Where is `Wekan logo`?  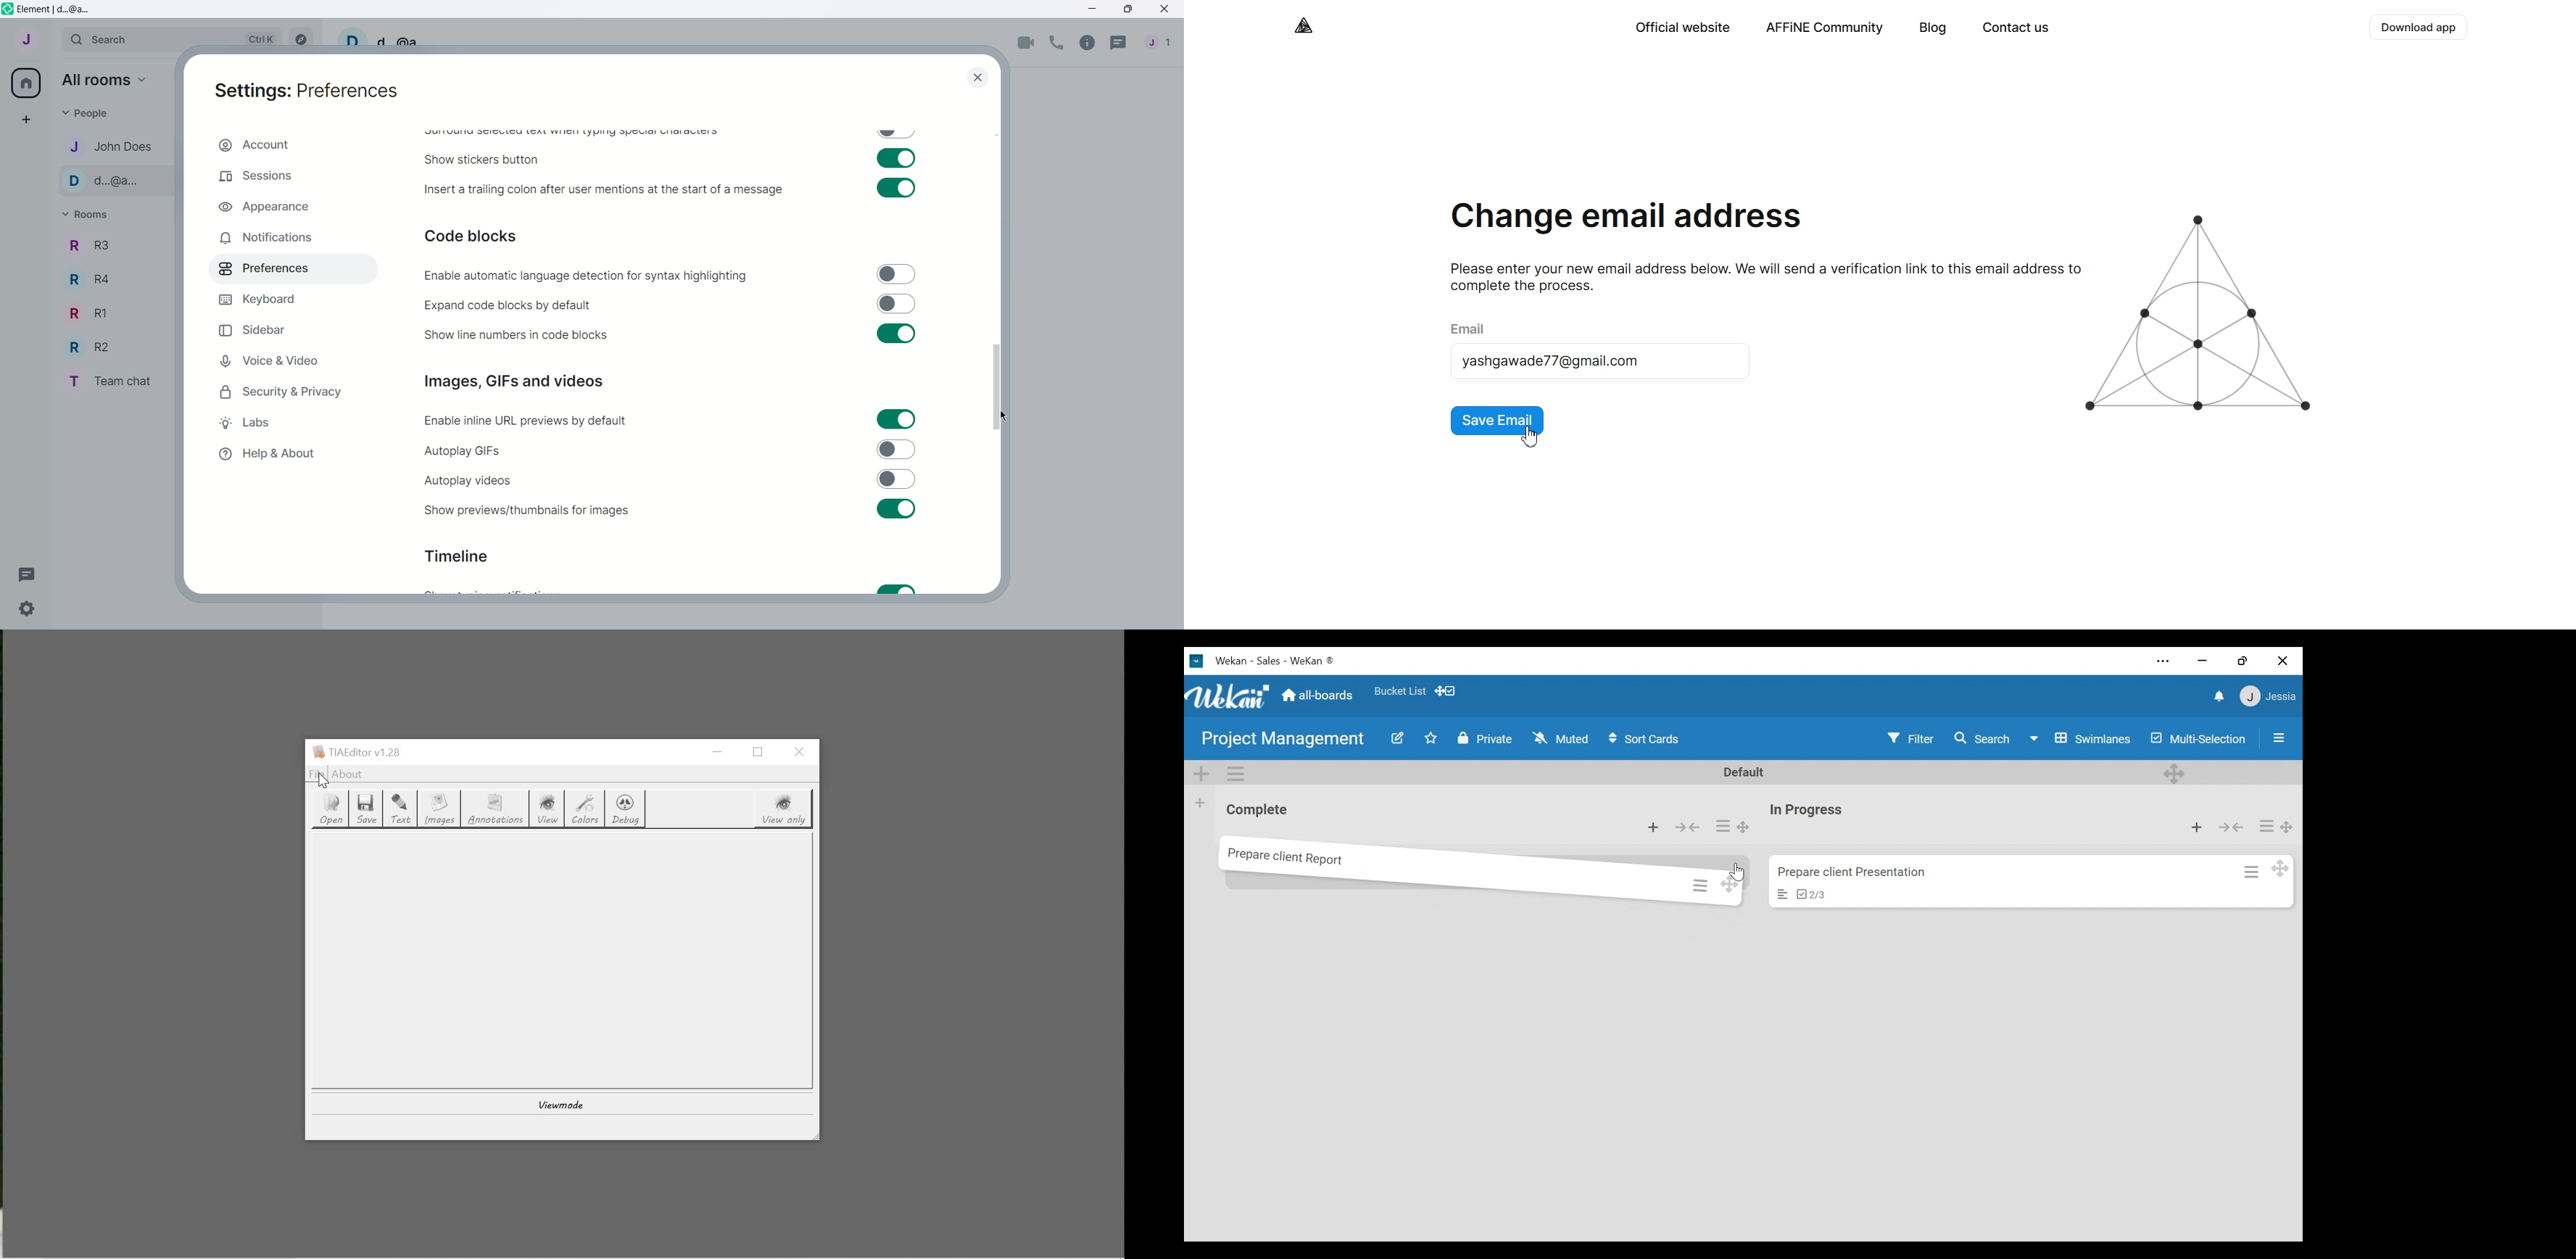
Wekan logo is located at coordinates (1199, 661).